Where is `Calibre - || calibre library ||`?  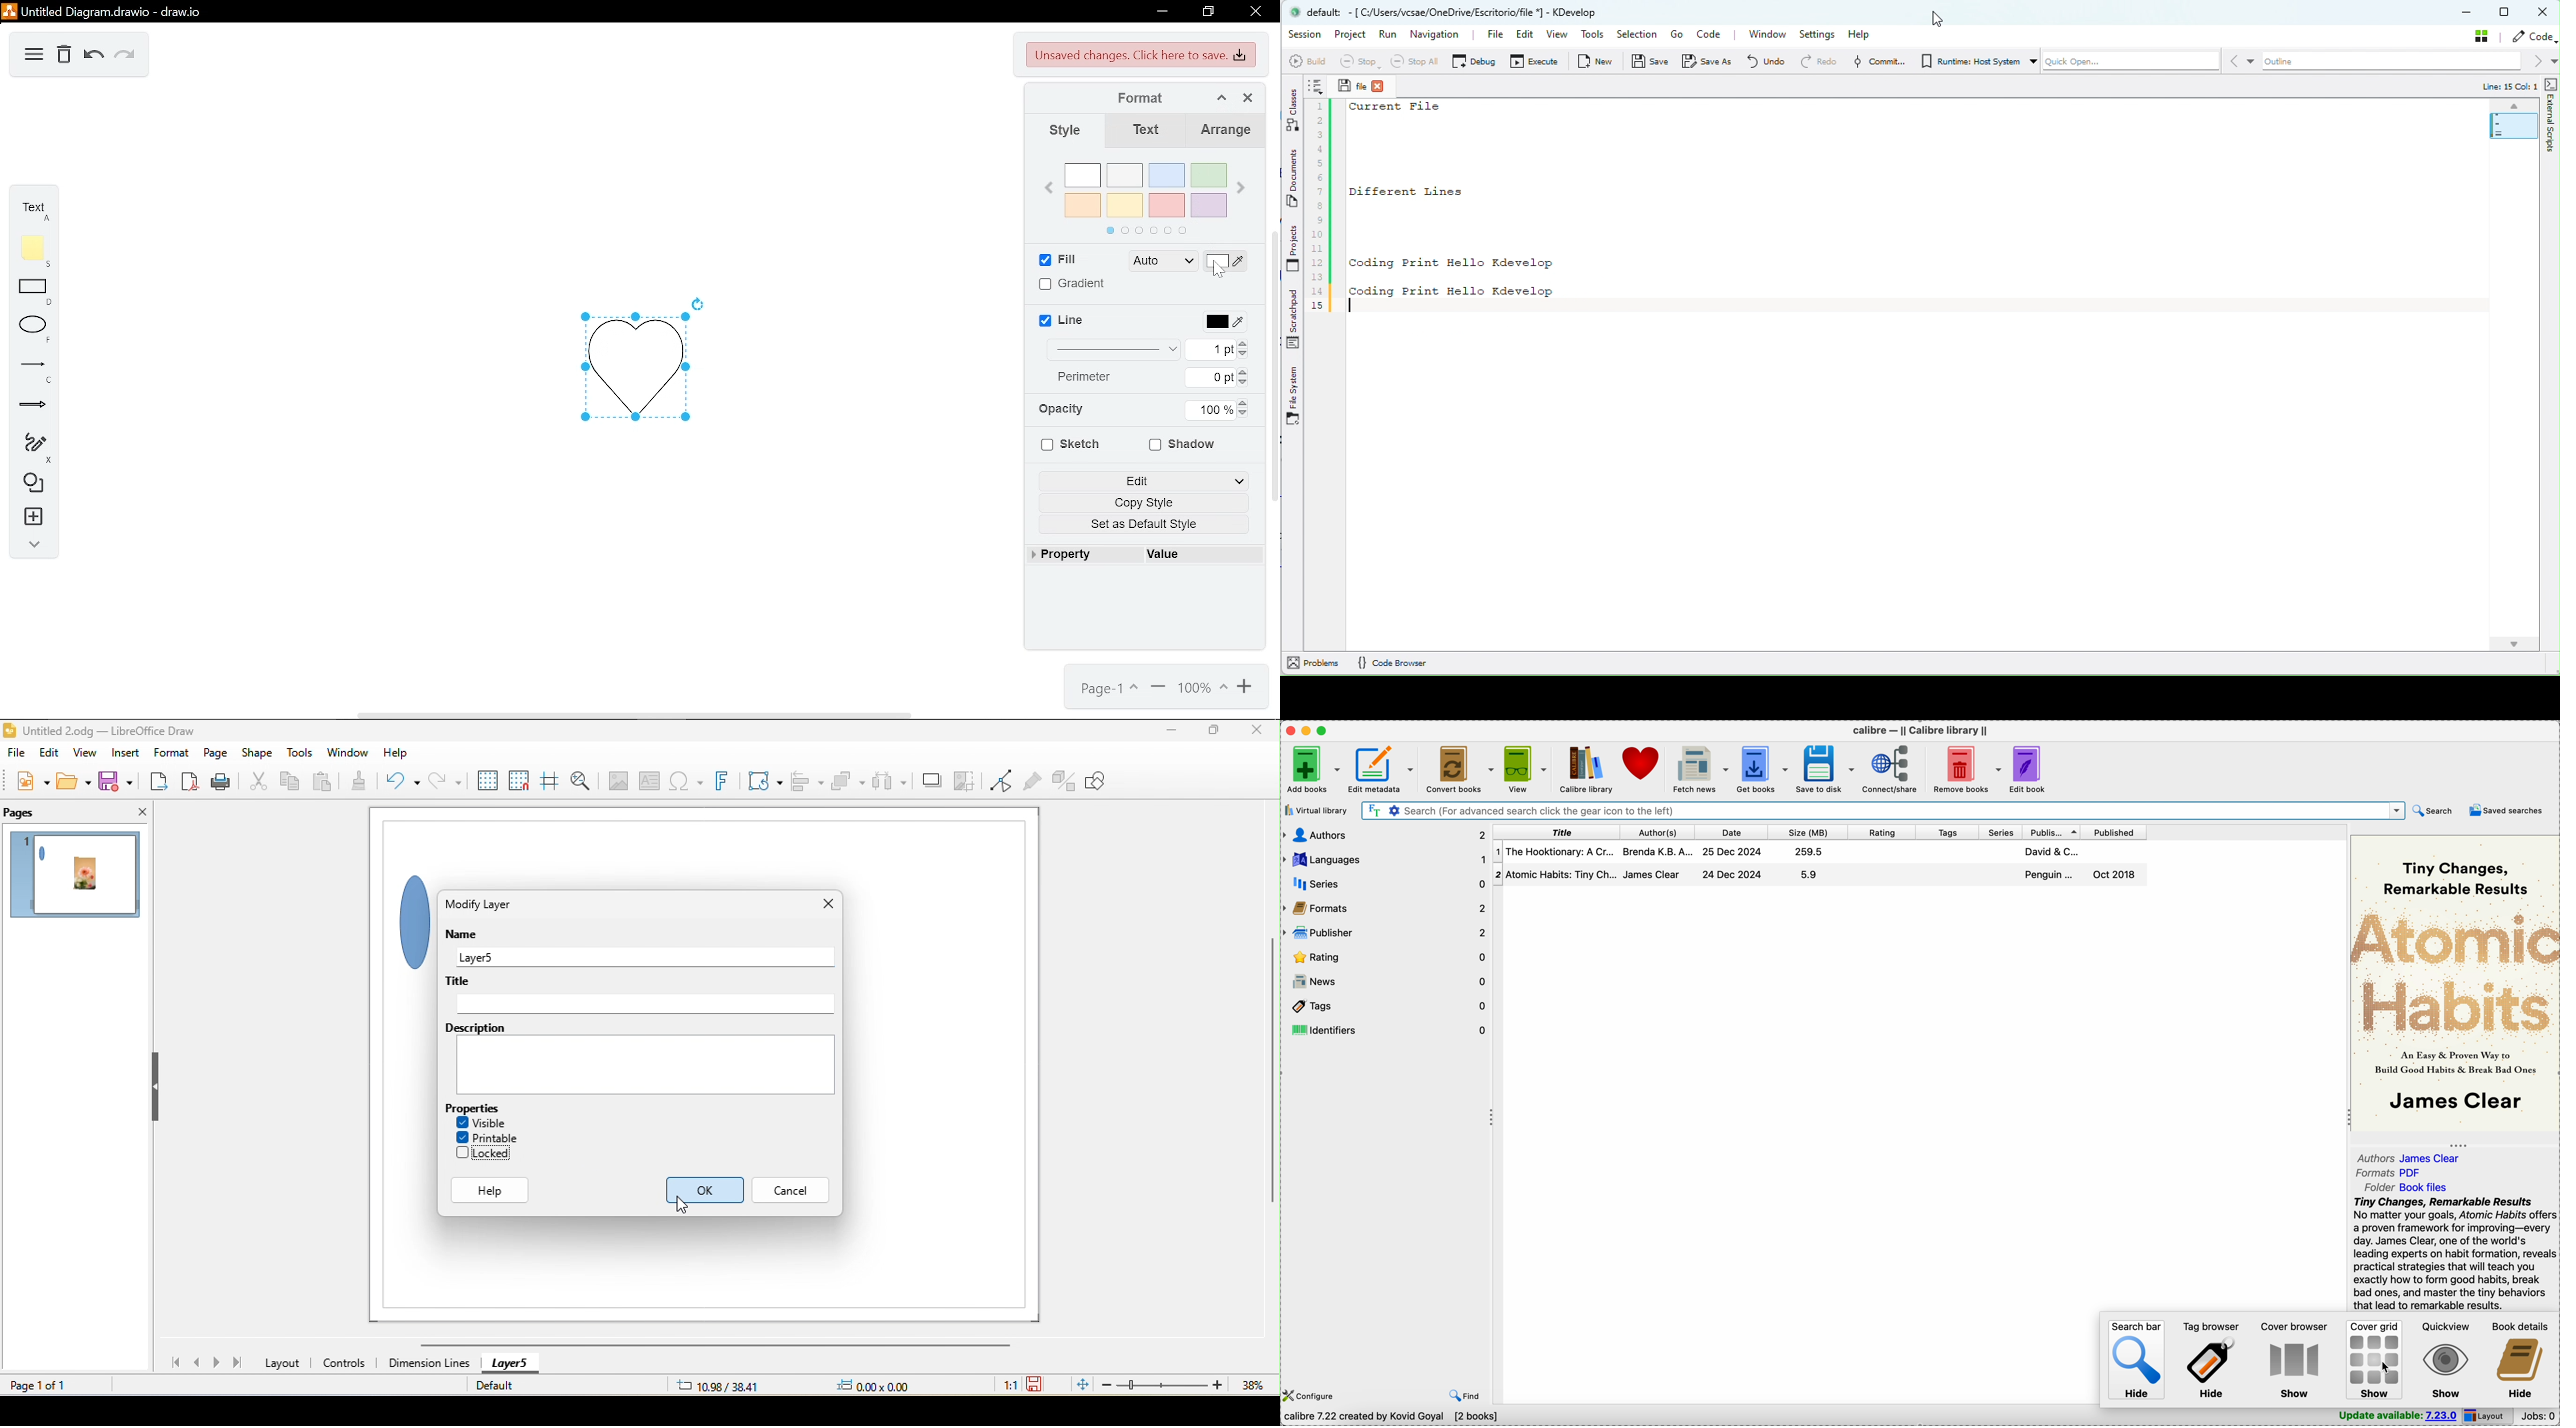
Calibre - || calibre library || is located at coordinates (1918, 730).